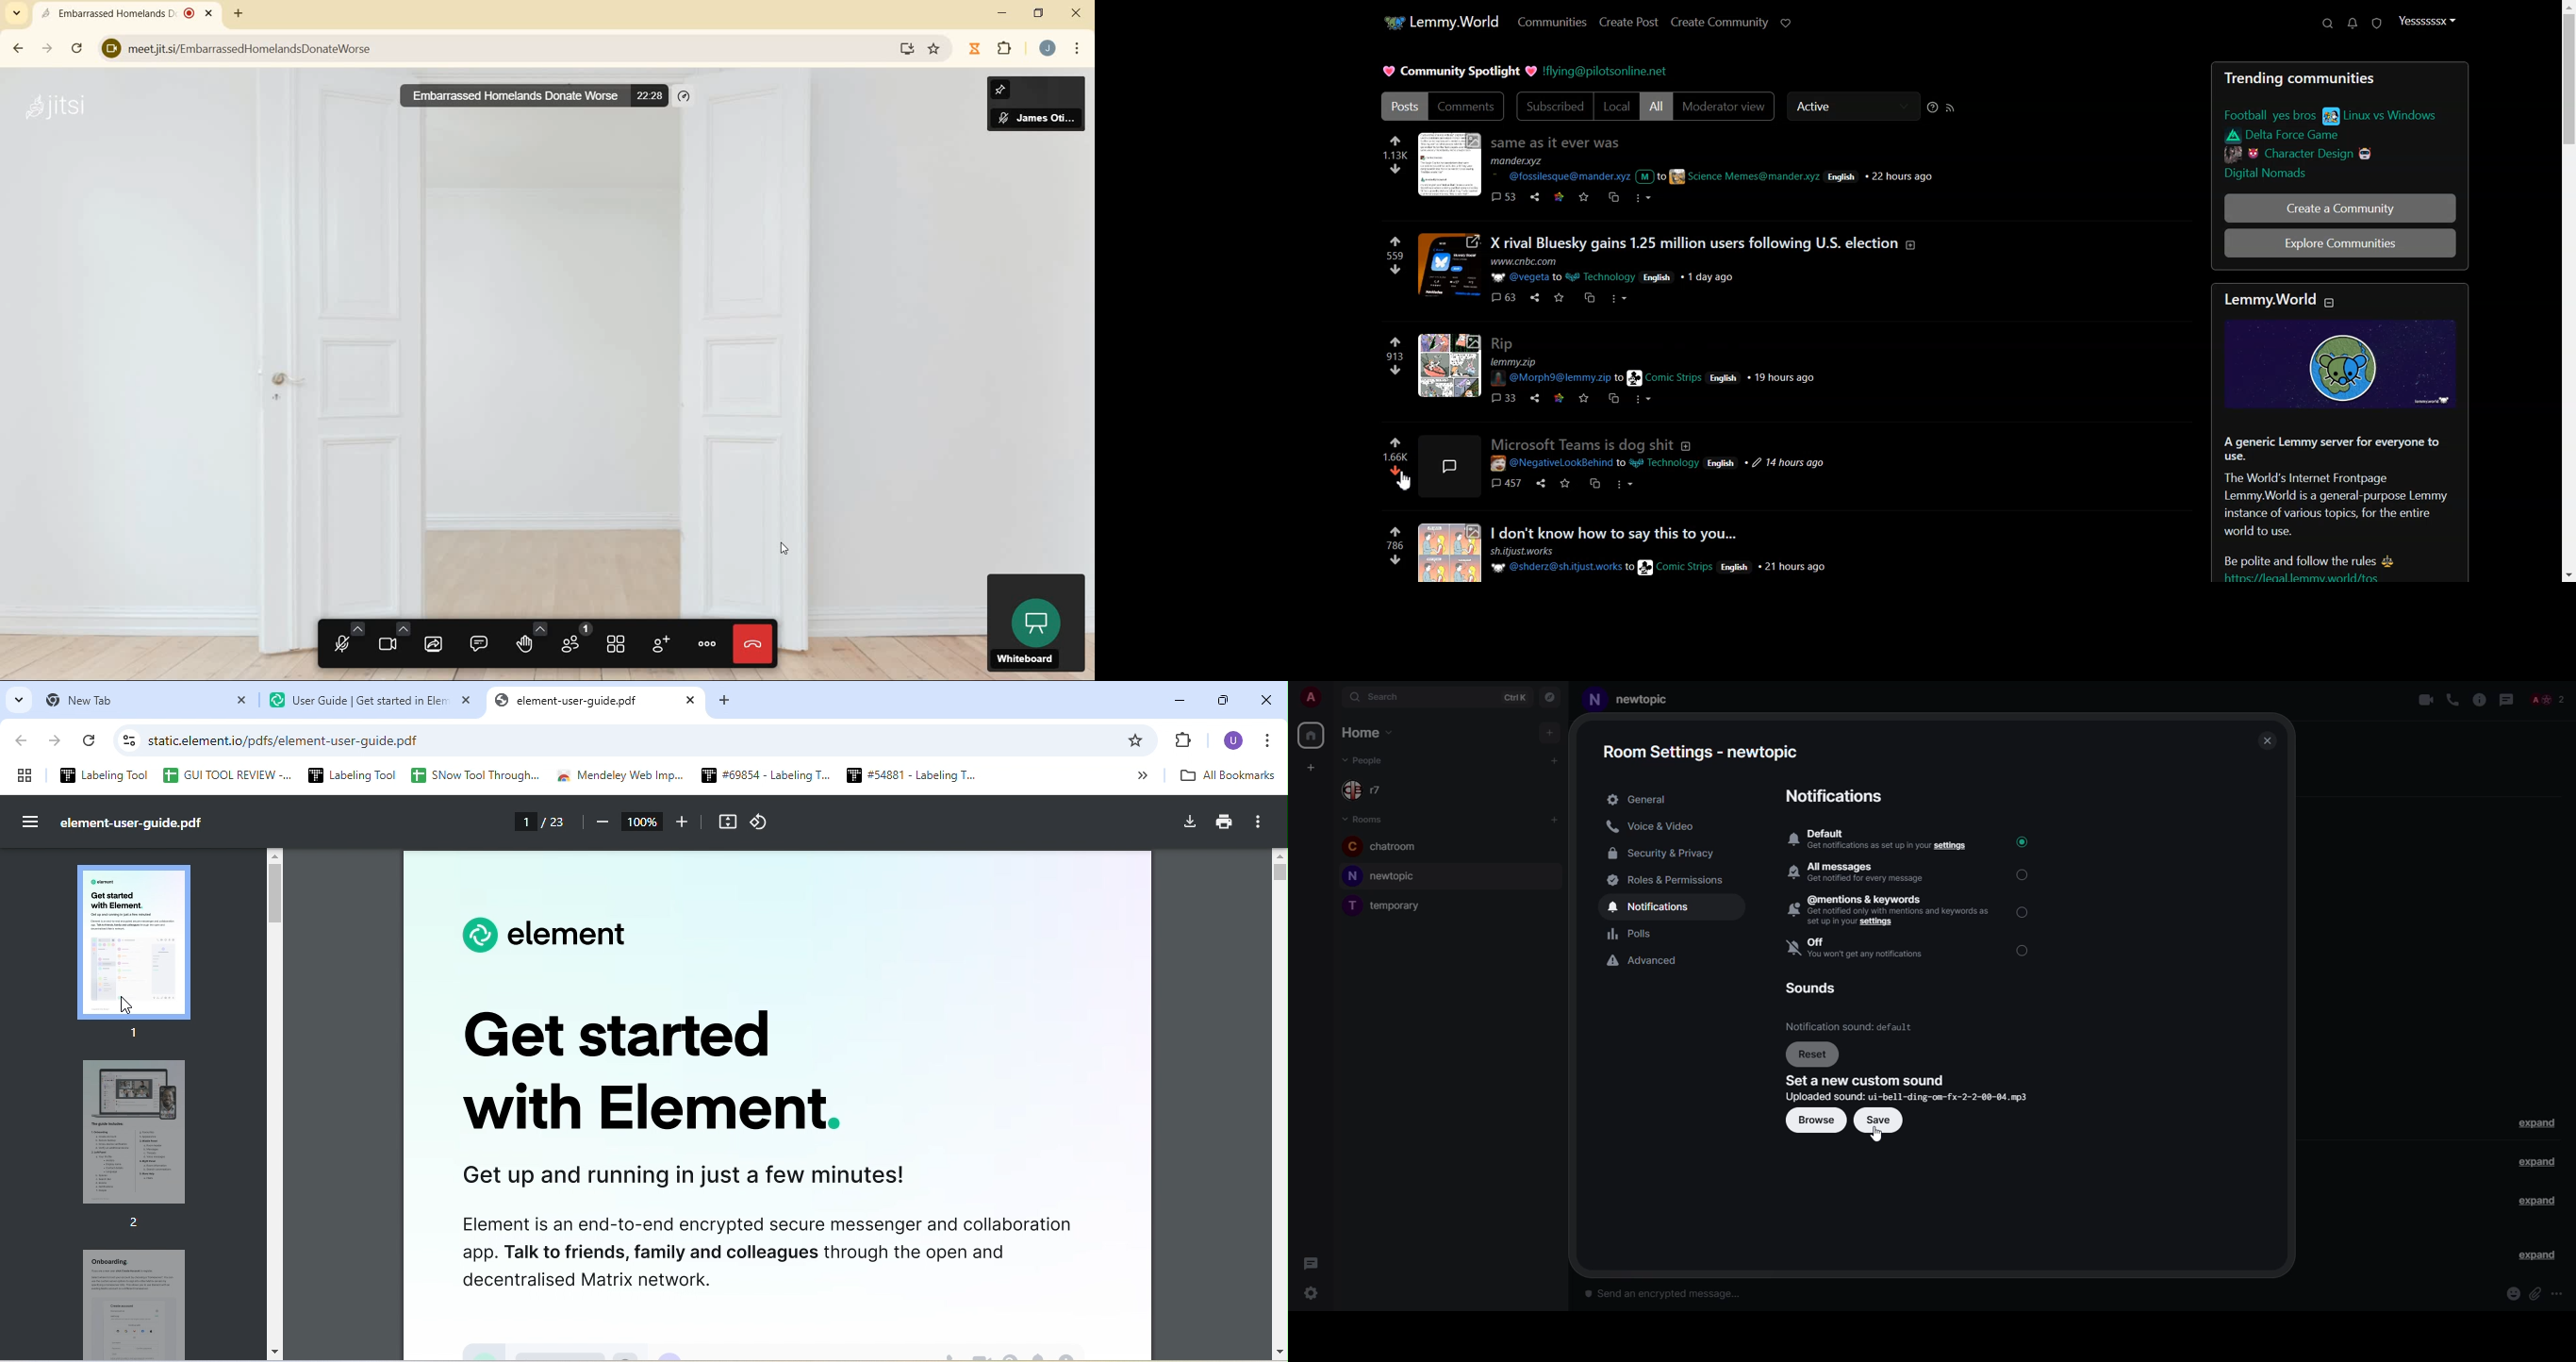  Describe the element at coordinates (1590, 298) in the screenshot. I see `cs` at that location.